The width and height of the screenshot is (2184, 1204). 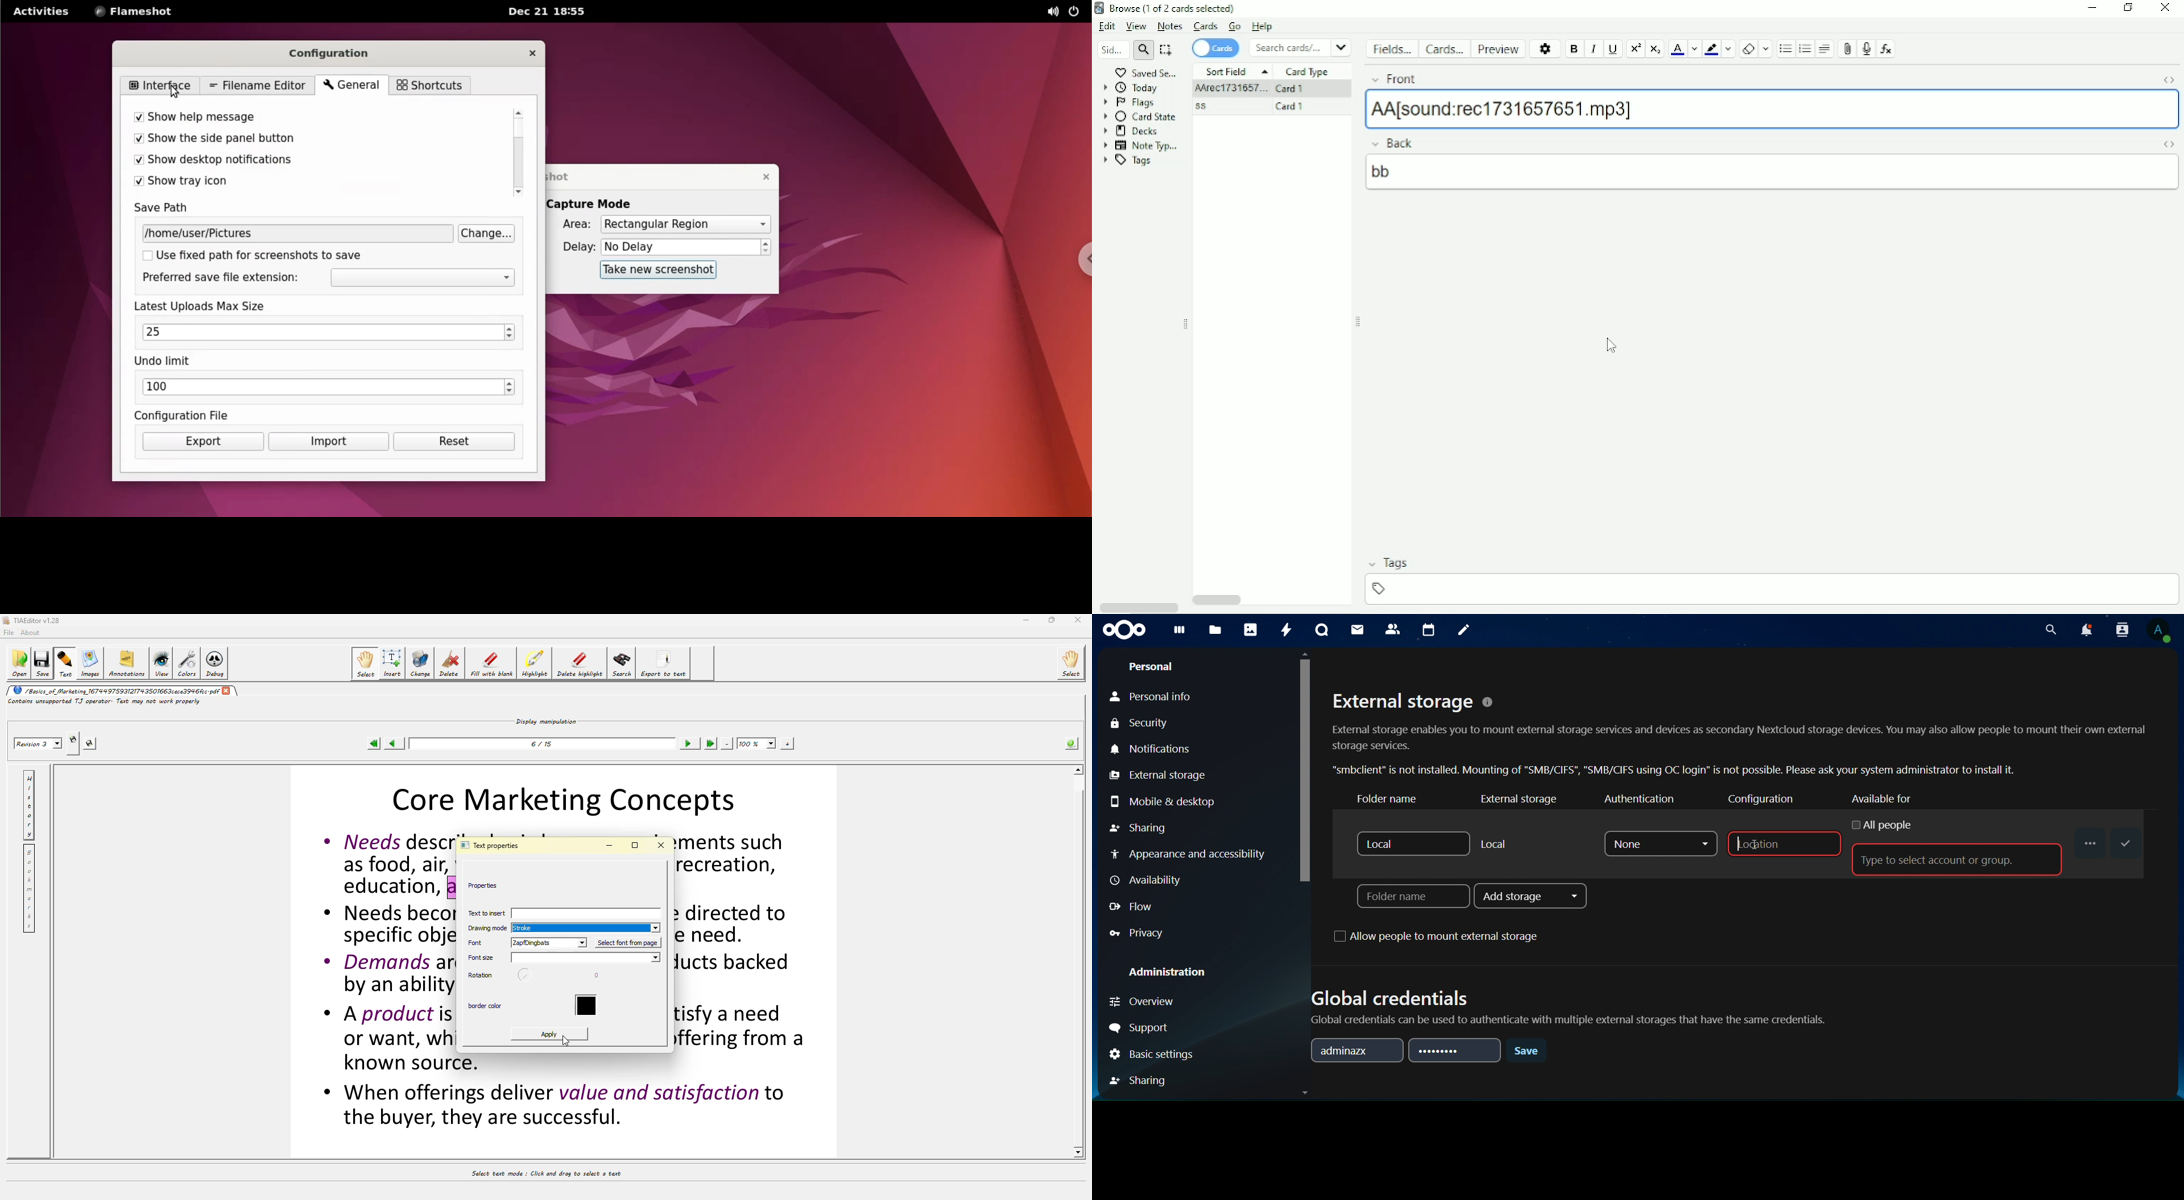 What do you see at coordinates (1300, 47) in the screenshot?
I see `Search cards/notes` at bounding box center [1300, 47].